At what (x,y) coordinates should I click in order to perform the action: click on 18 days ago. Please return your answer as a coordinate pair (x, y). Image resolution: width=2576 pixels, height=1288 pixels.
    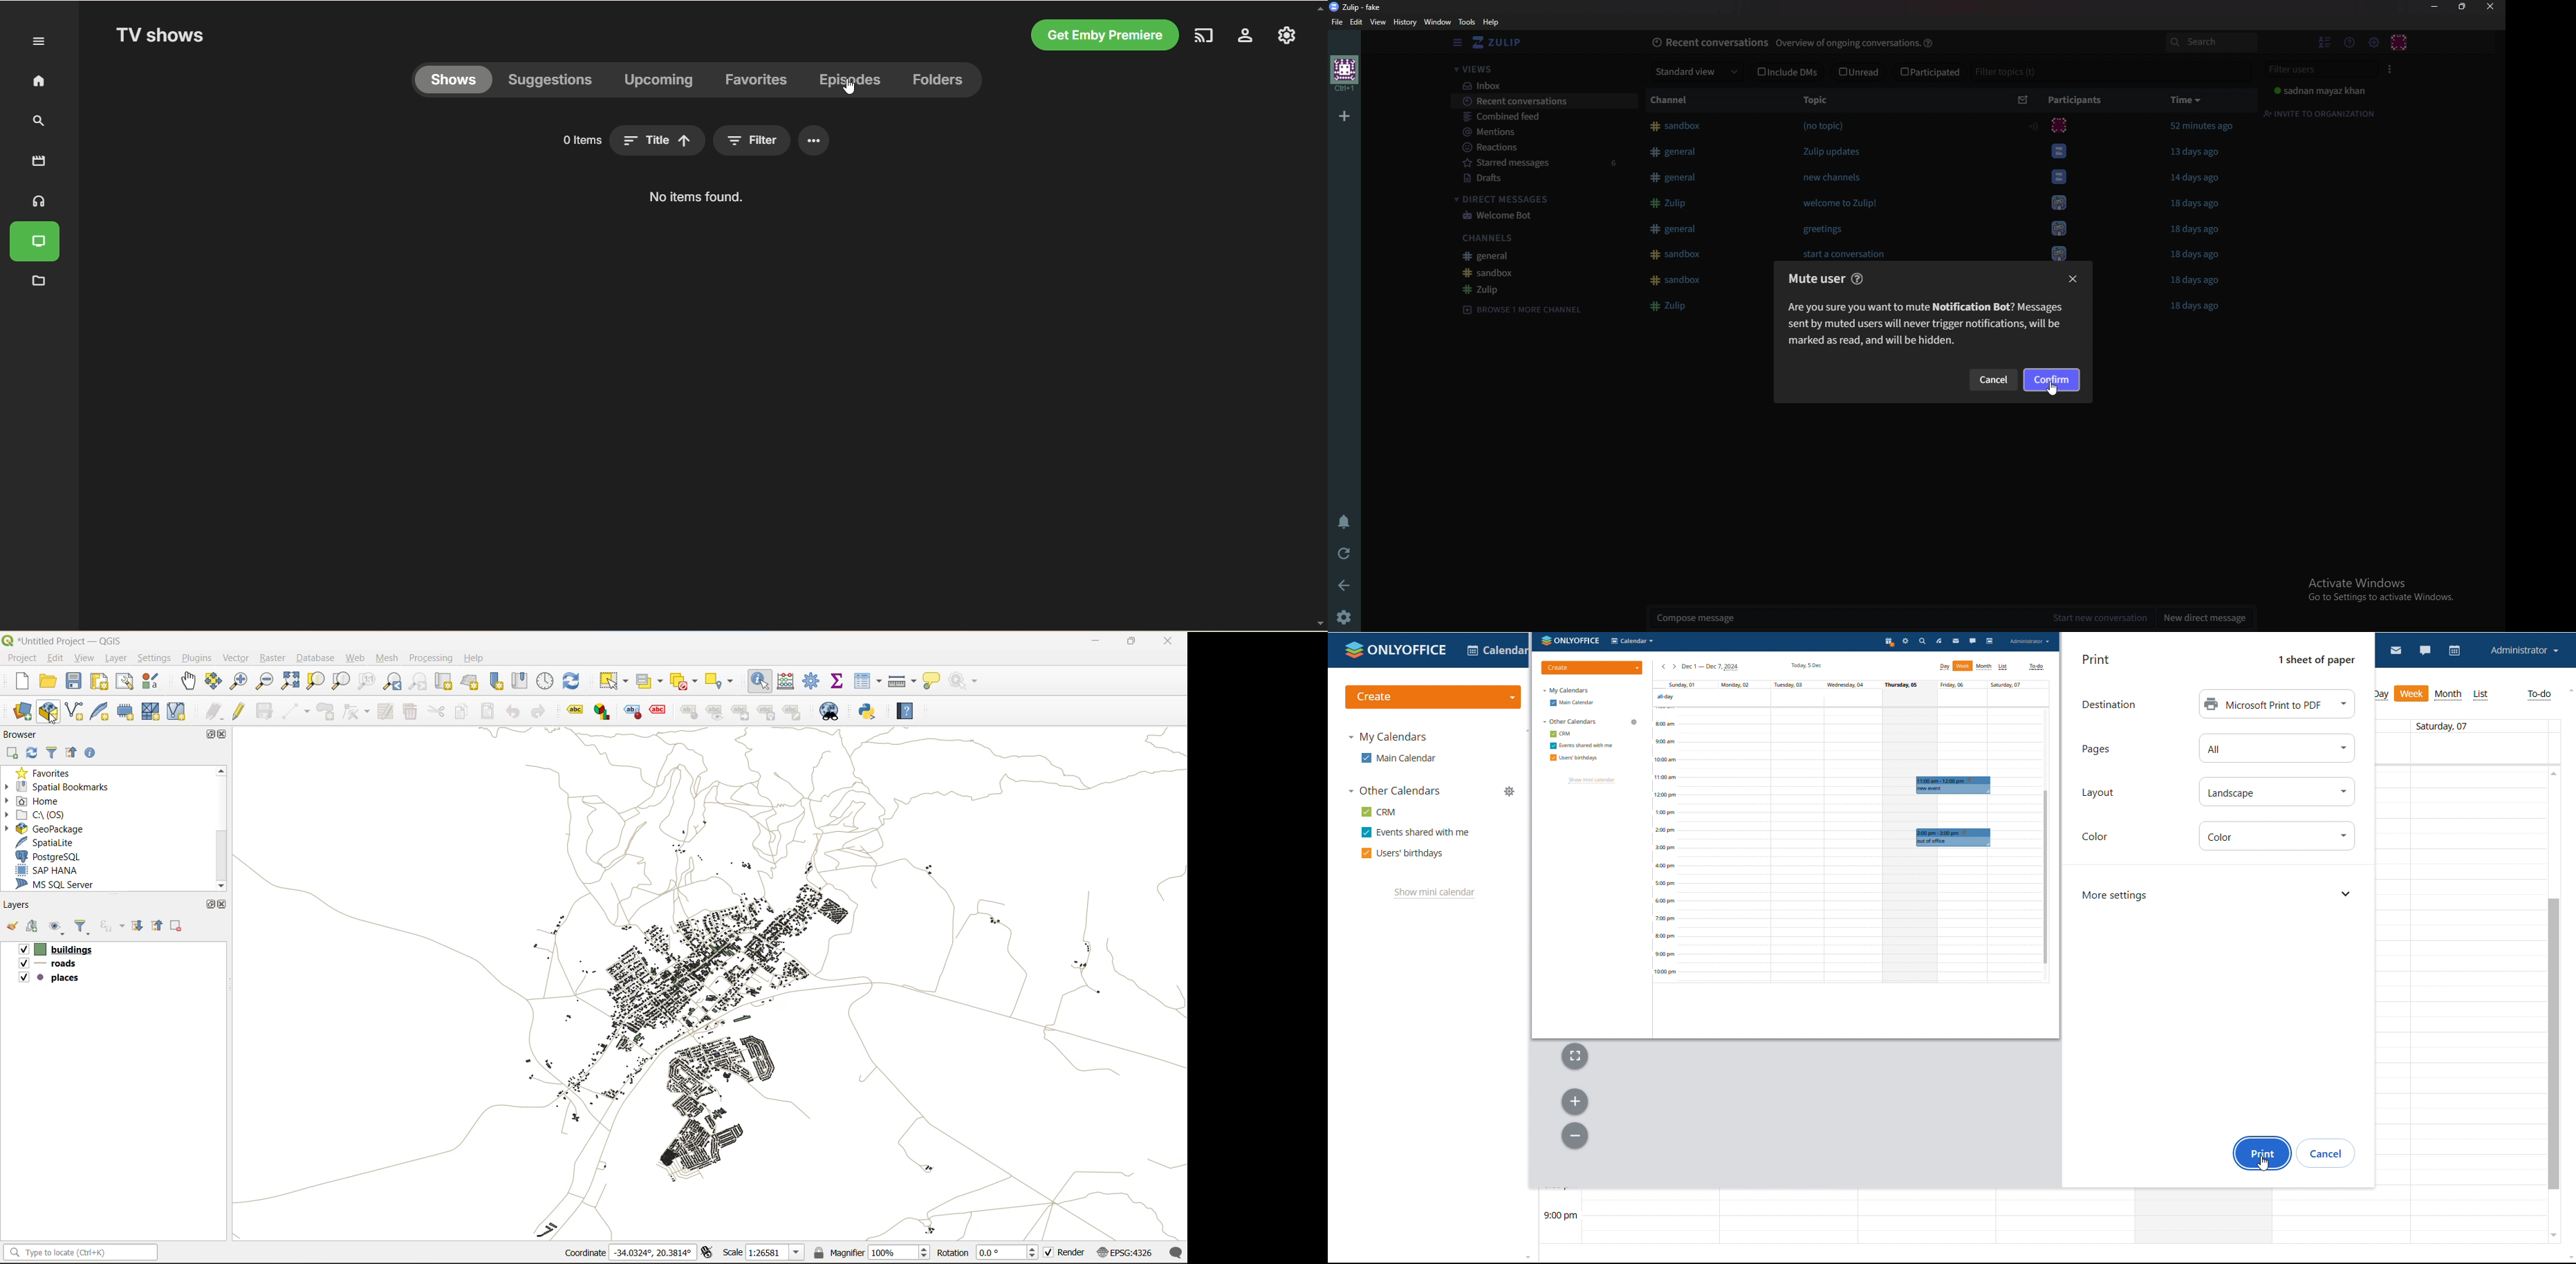
    Looking at the image, I should click on (2200, 306).